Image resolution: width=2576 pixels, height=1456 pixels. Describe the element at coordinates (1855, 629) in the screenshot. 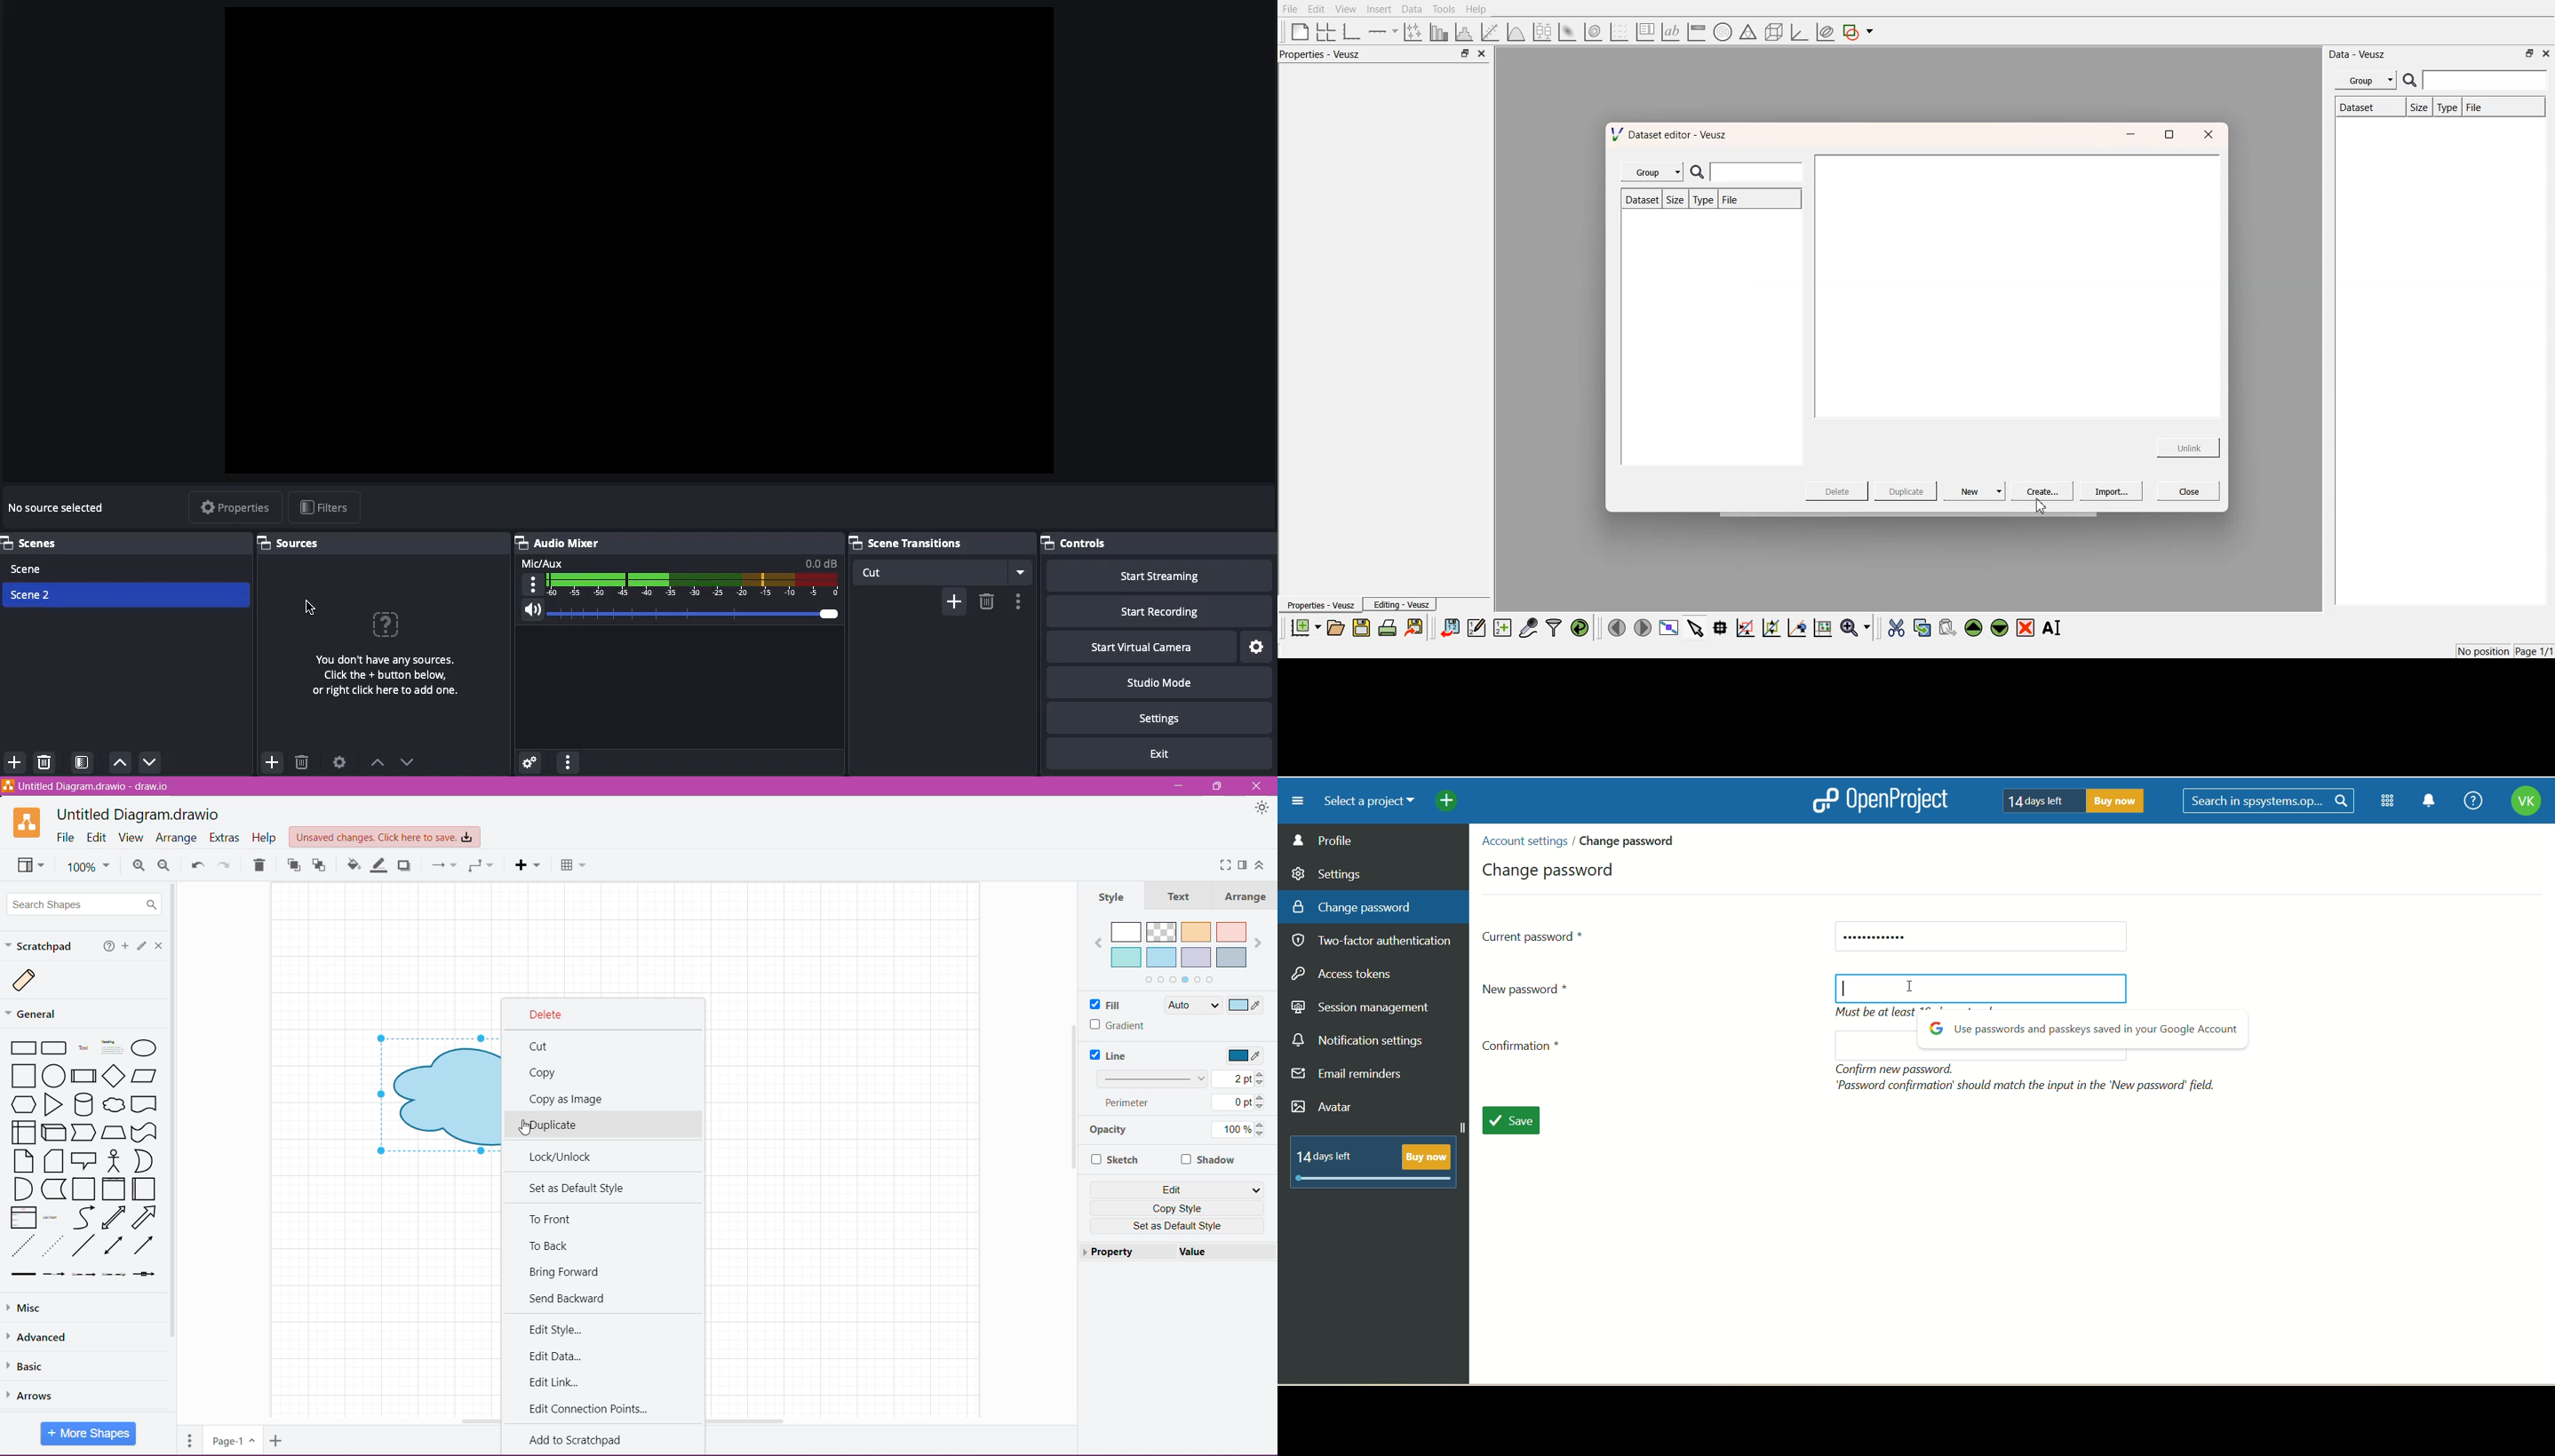

I see `zoom funtions` at that location.